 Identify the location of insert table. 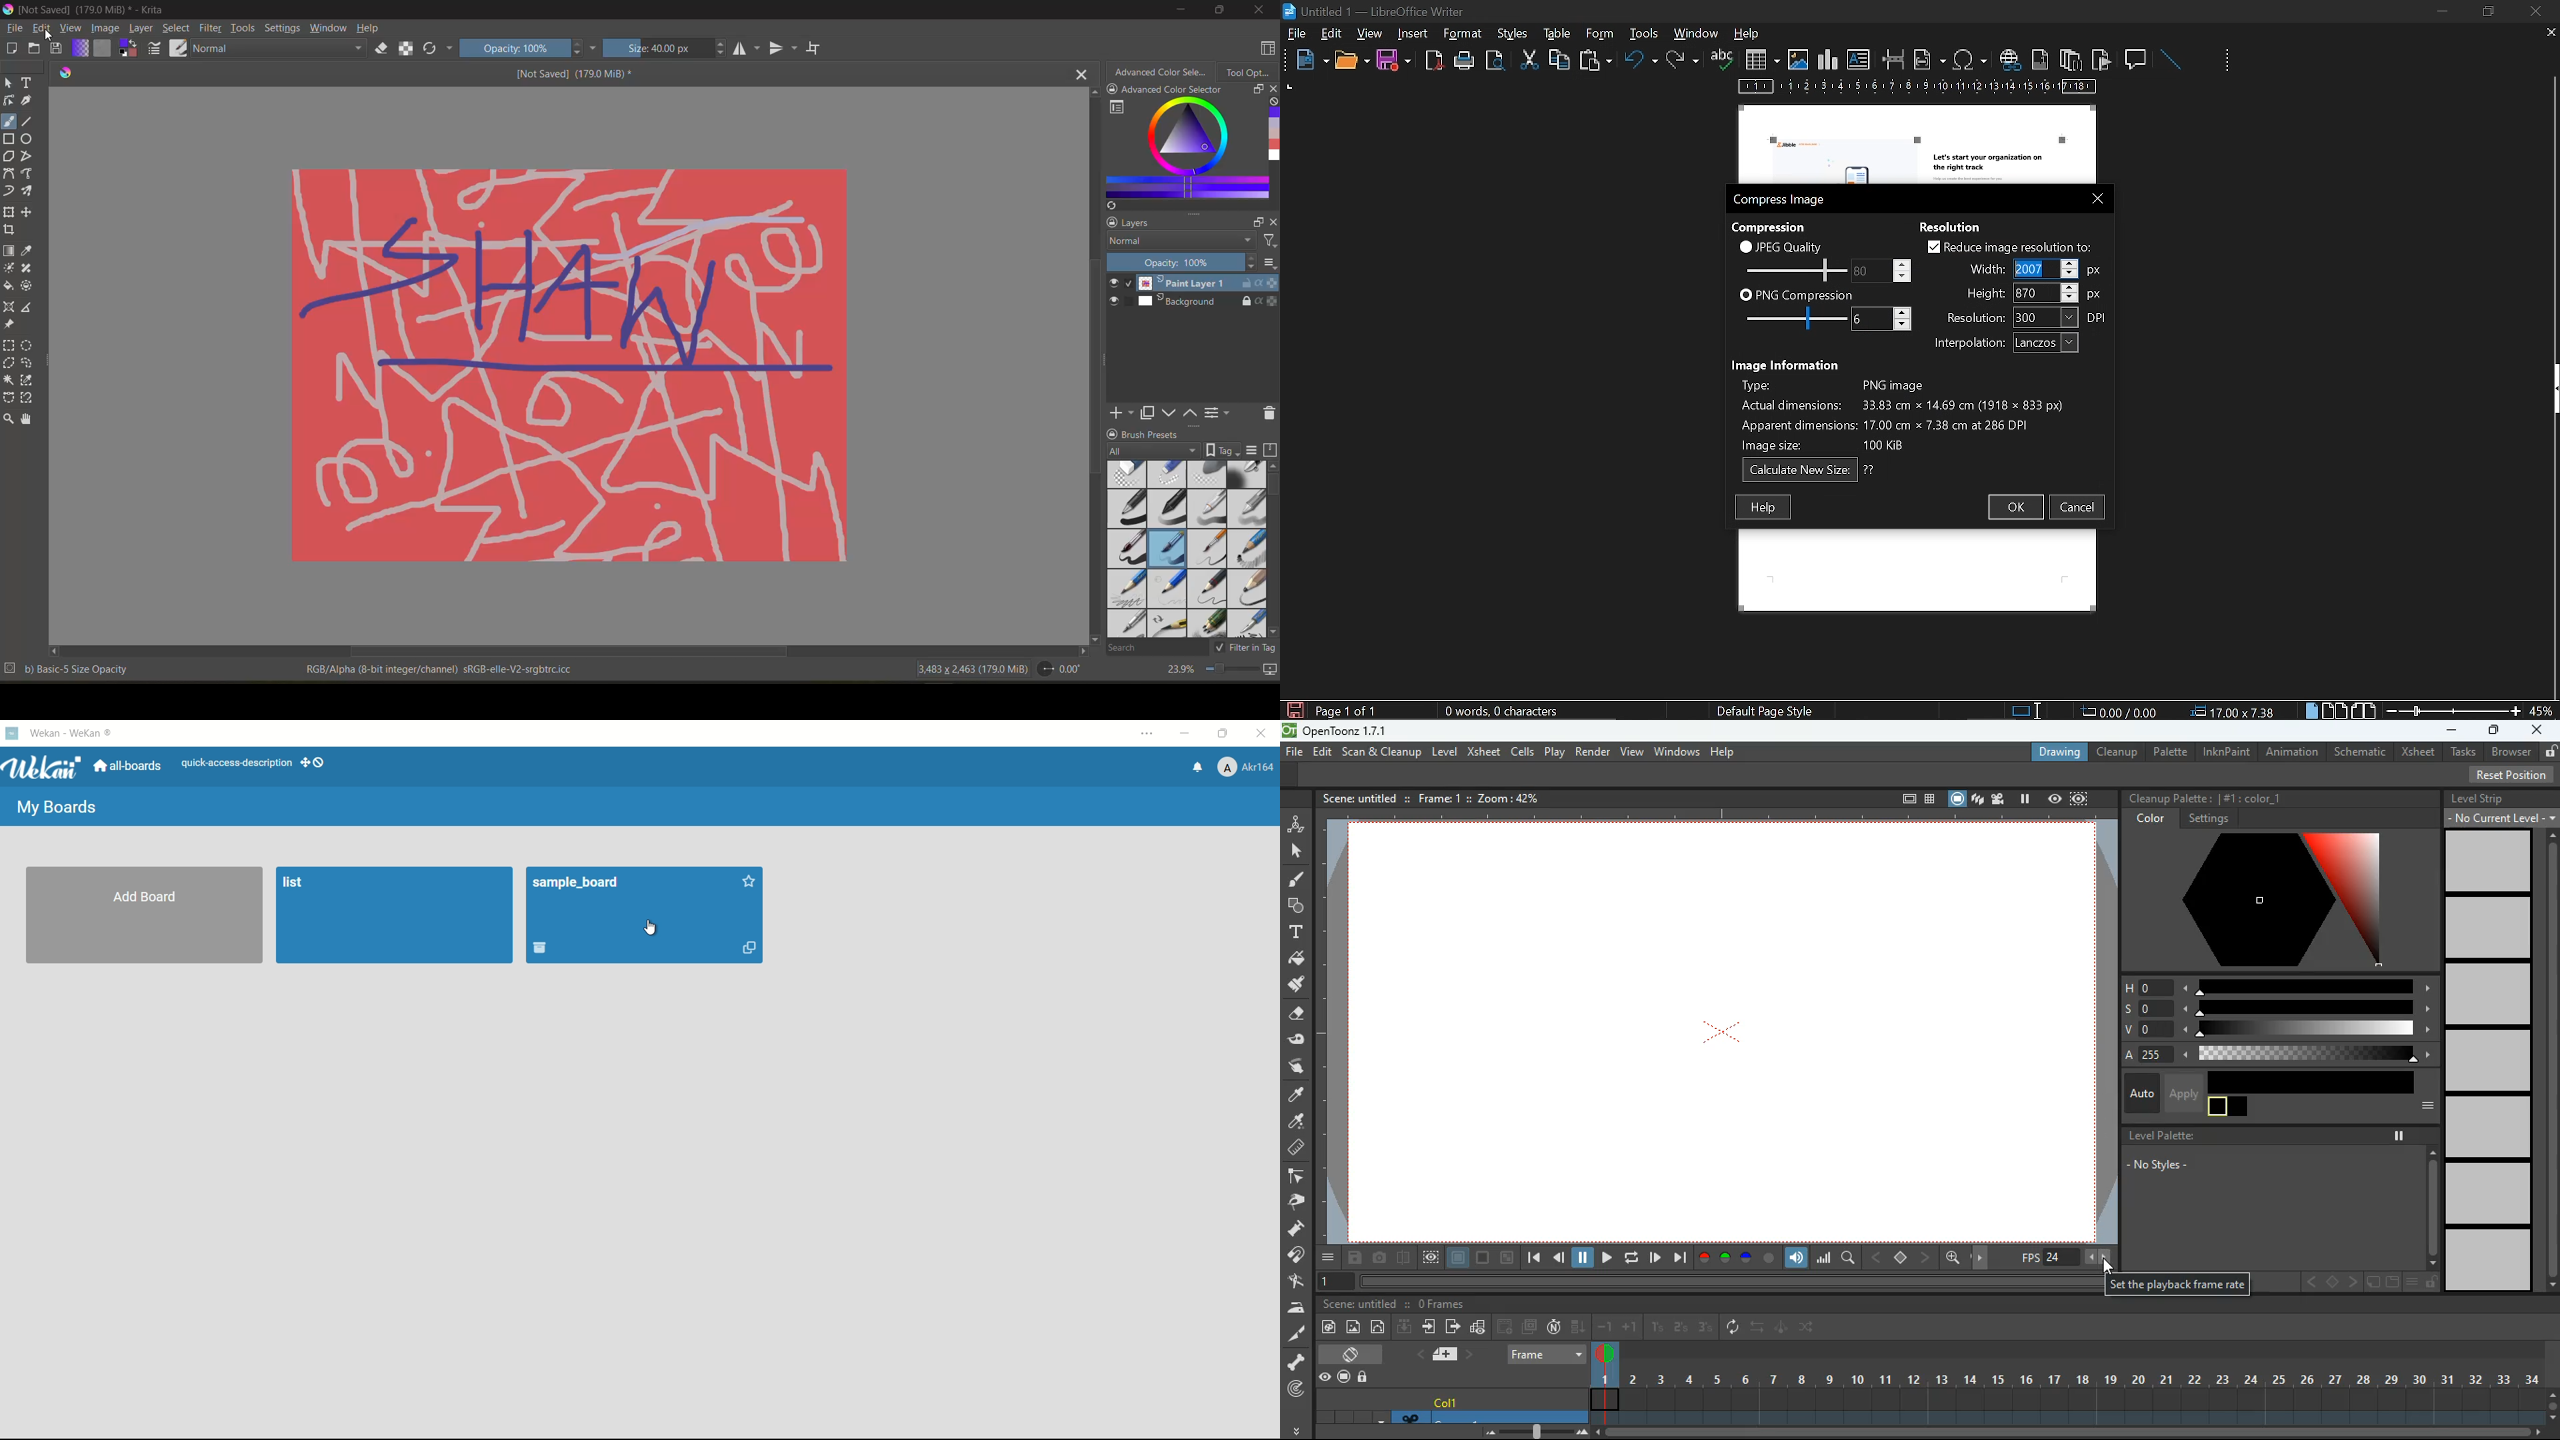
(1762, 60).